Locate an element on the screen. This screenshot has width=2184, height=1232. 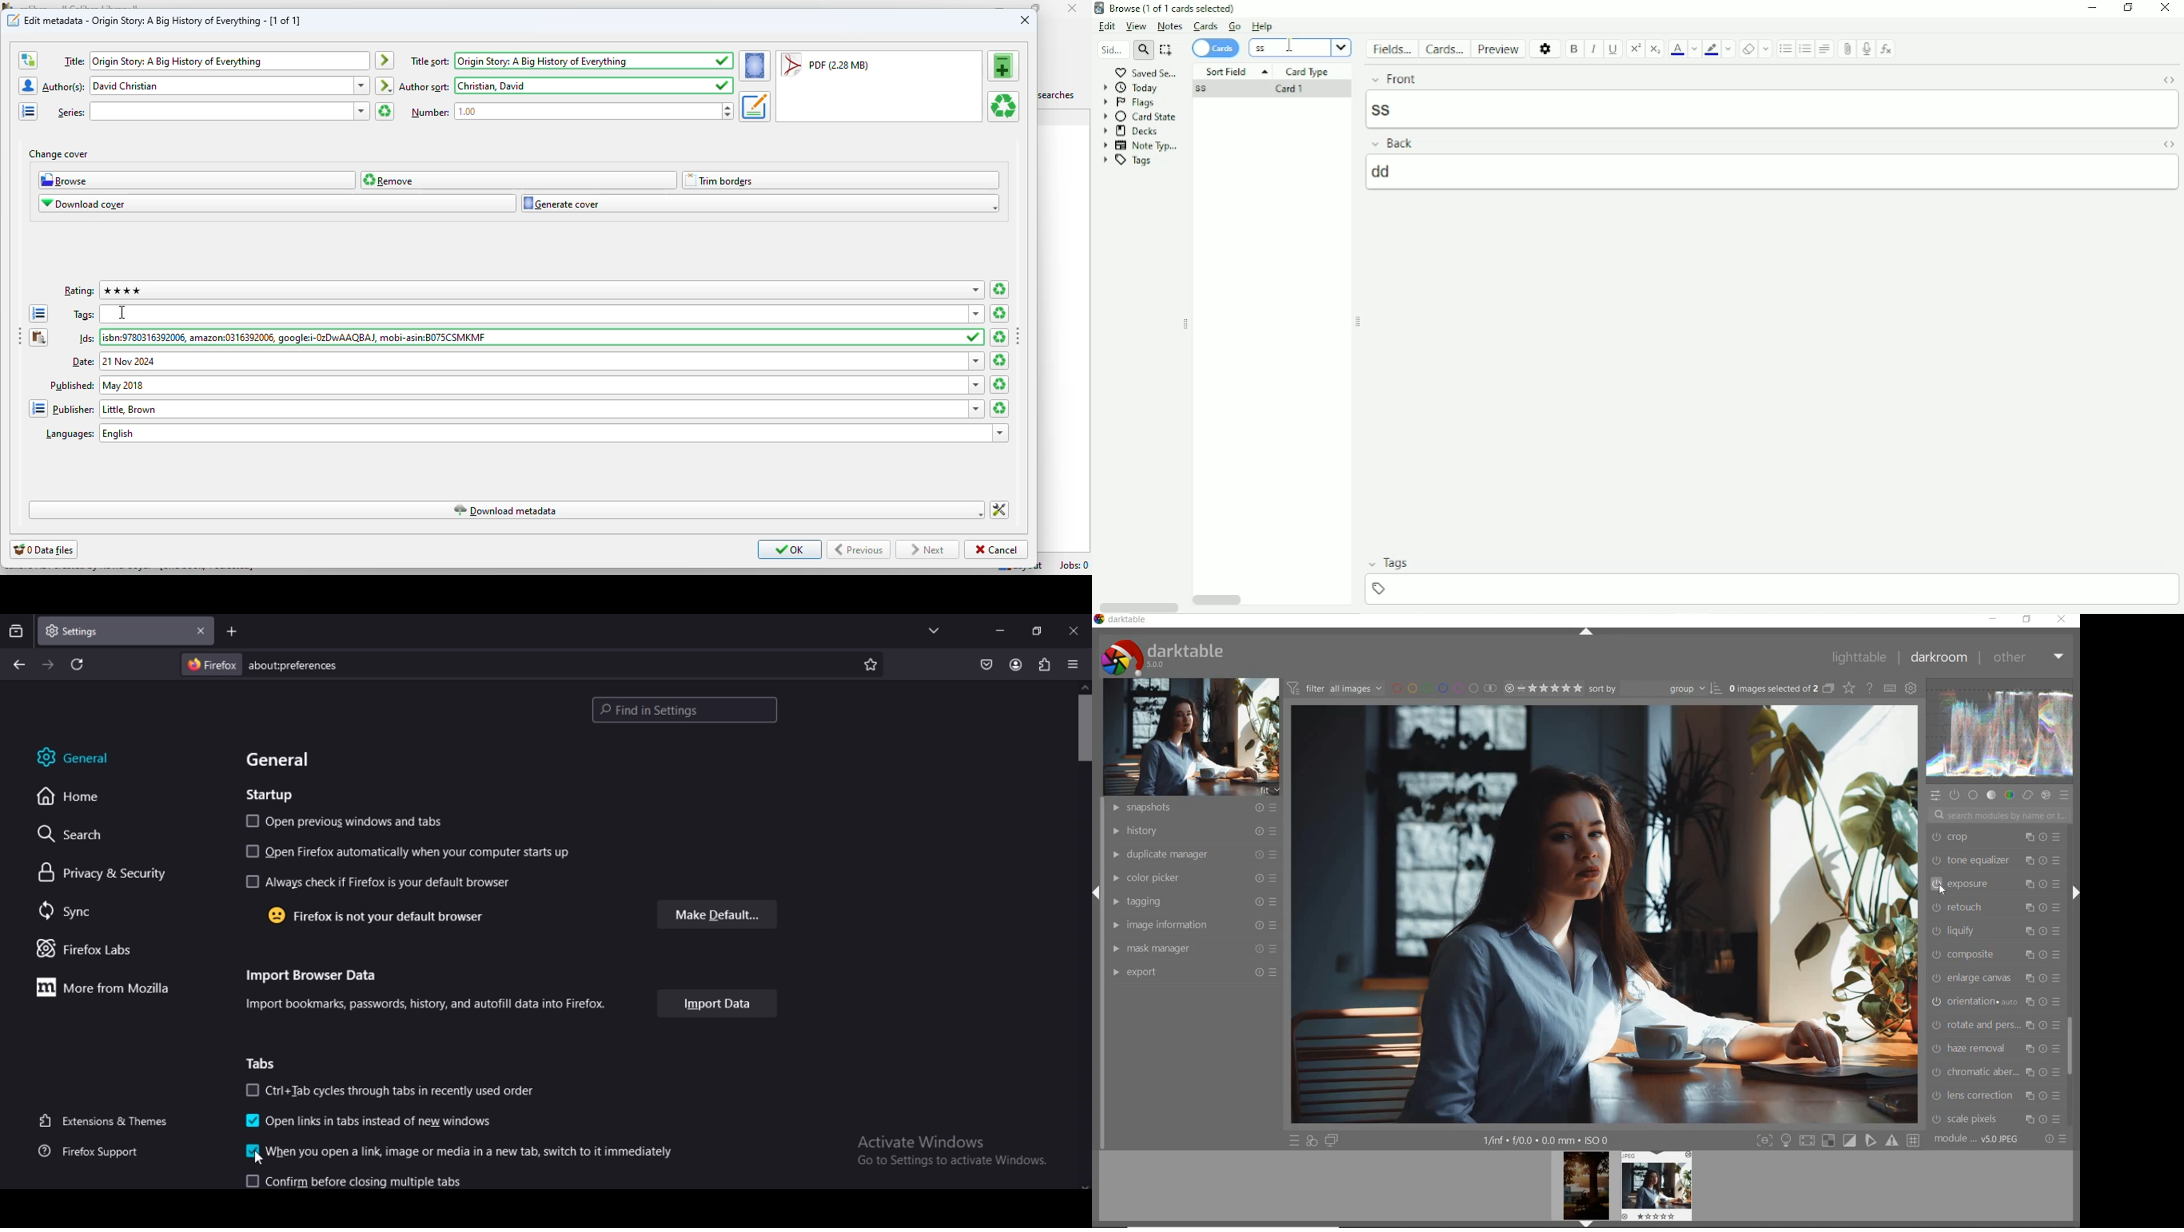
DARKROOM is located at coordinates (1940, 657).